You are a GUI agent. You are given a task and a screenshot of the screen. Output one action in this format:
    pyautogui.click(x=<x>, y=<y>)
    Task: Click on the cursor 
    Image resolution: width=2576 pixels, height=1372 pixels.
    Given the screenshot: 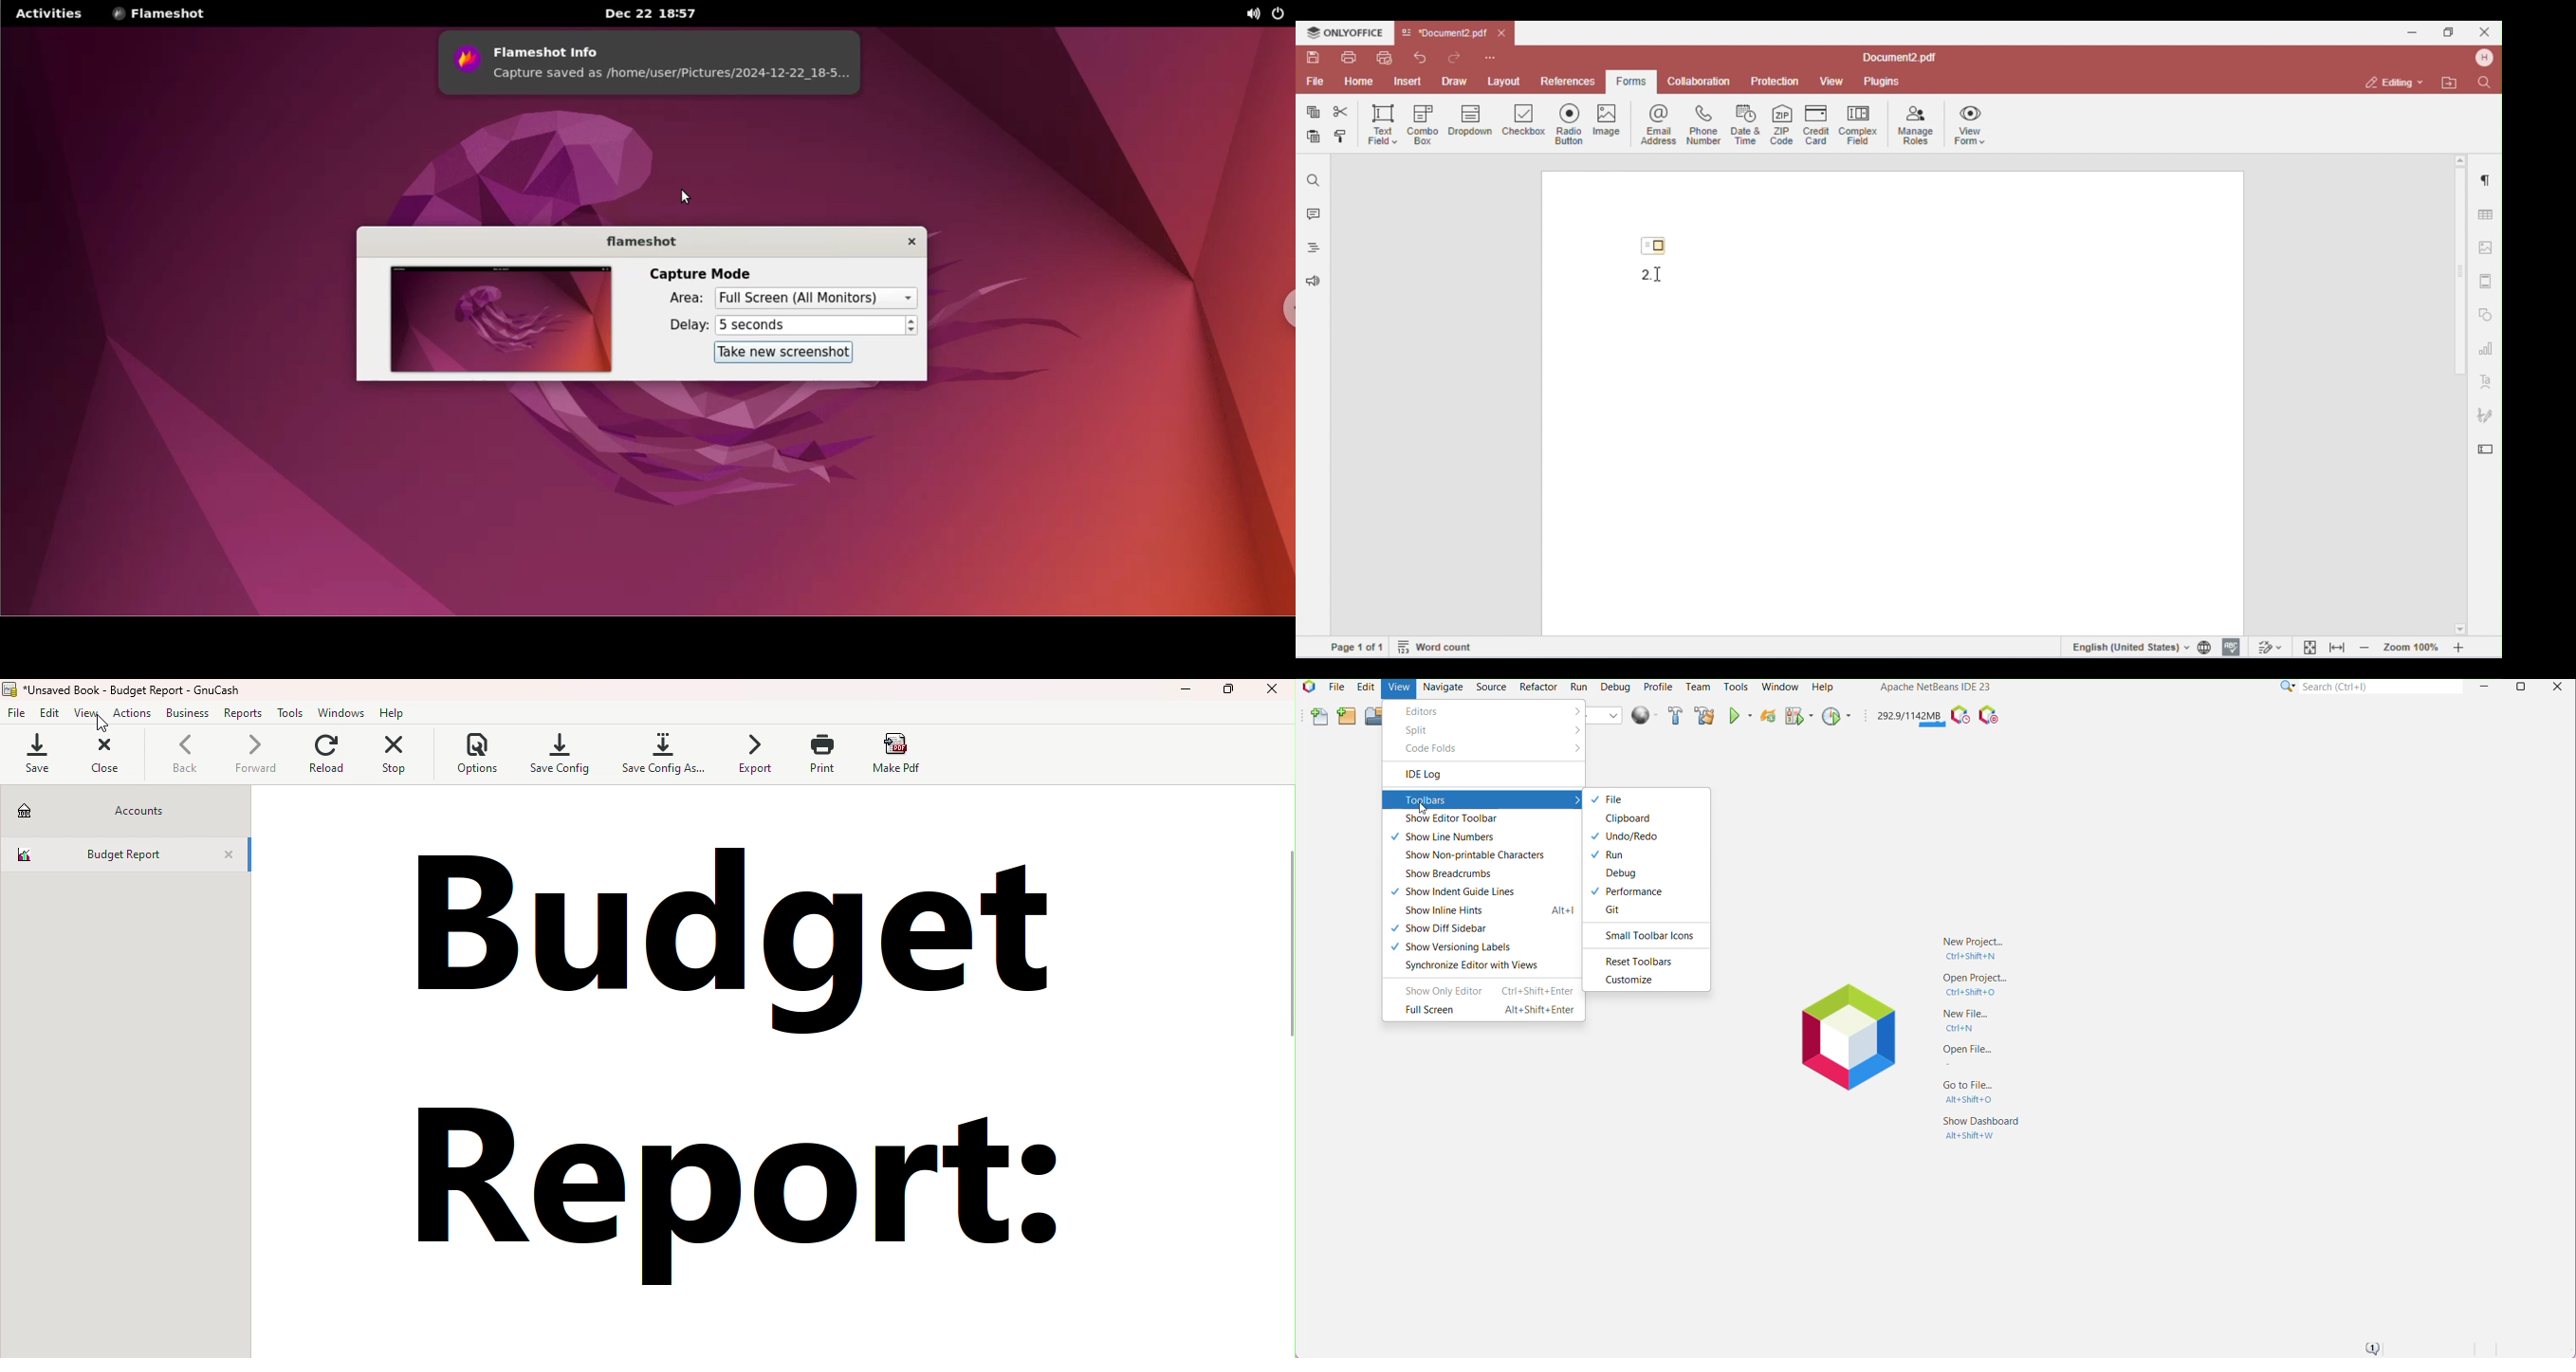 What is the action you would take?
    pyautogui.click(x=684, y=197)
    